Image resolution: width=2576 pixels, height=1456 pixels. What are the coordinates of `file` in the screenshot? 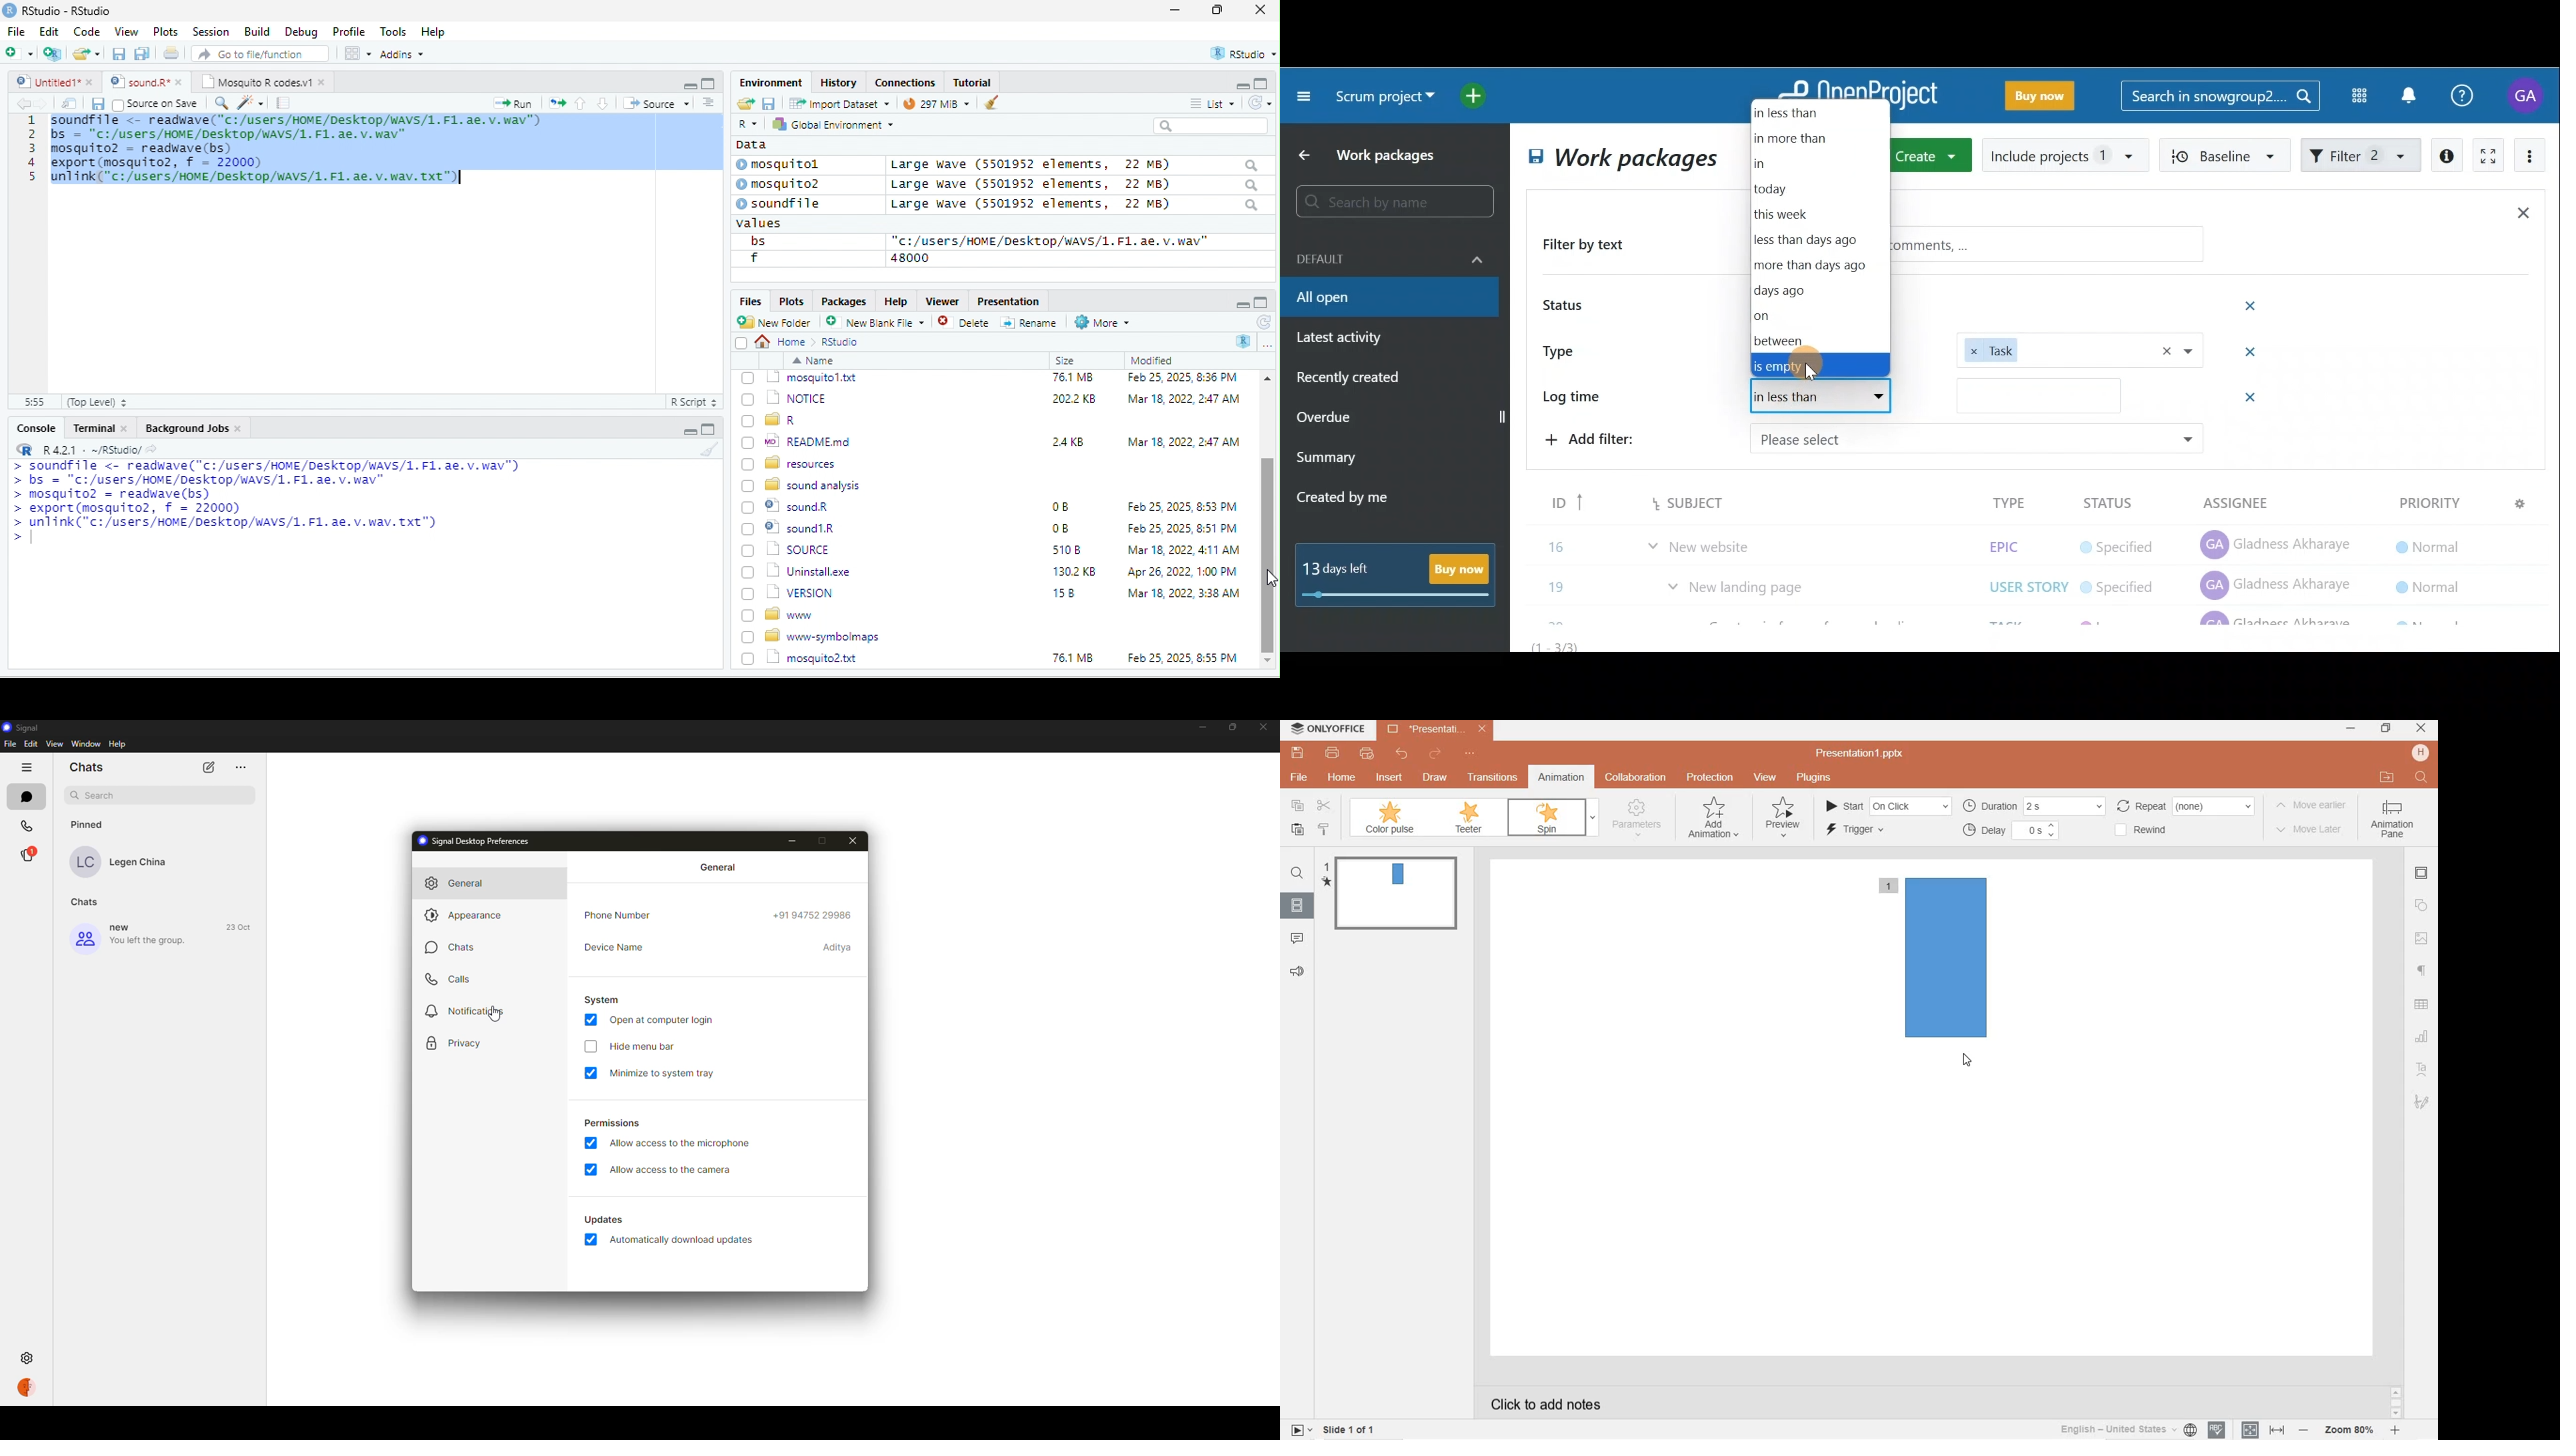 It's located at (1300, 777).